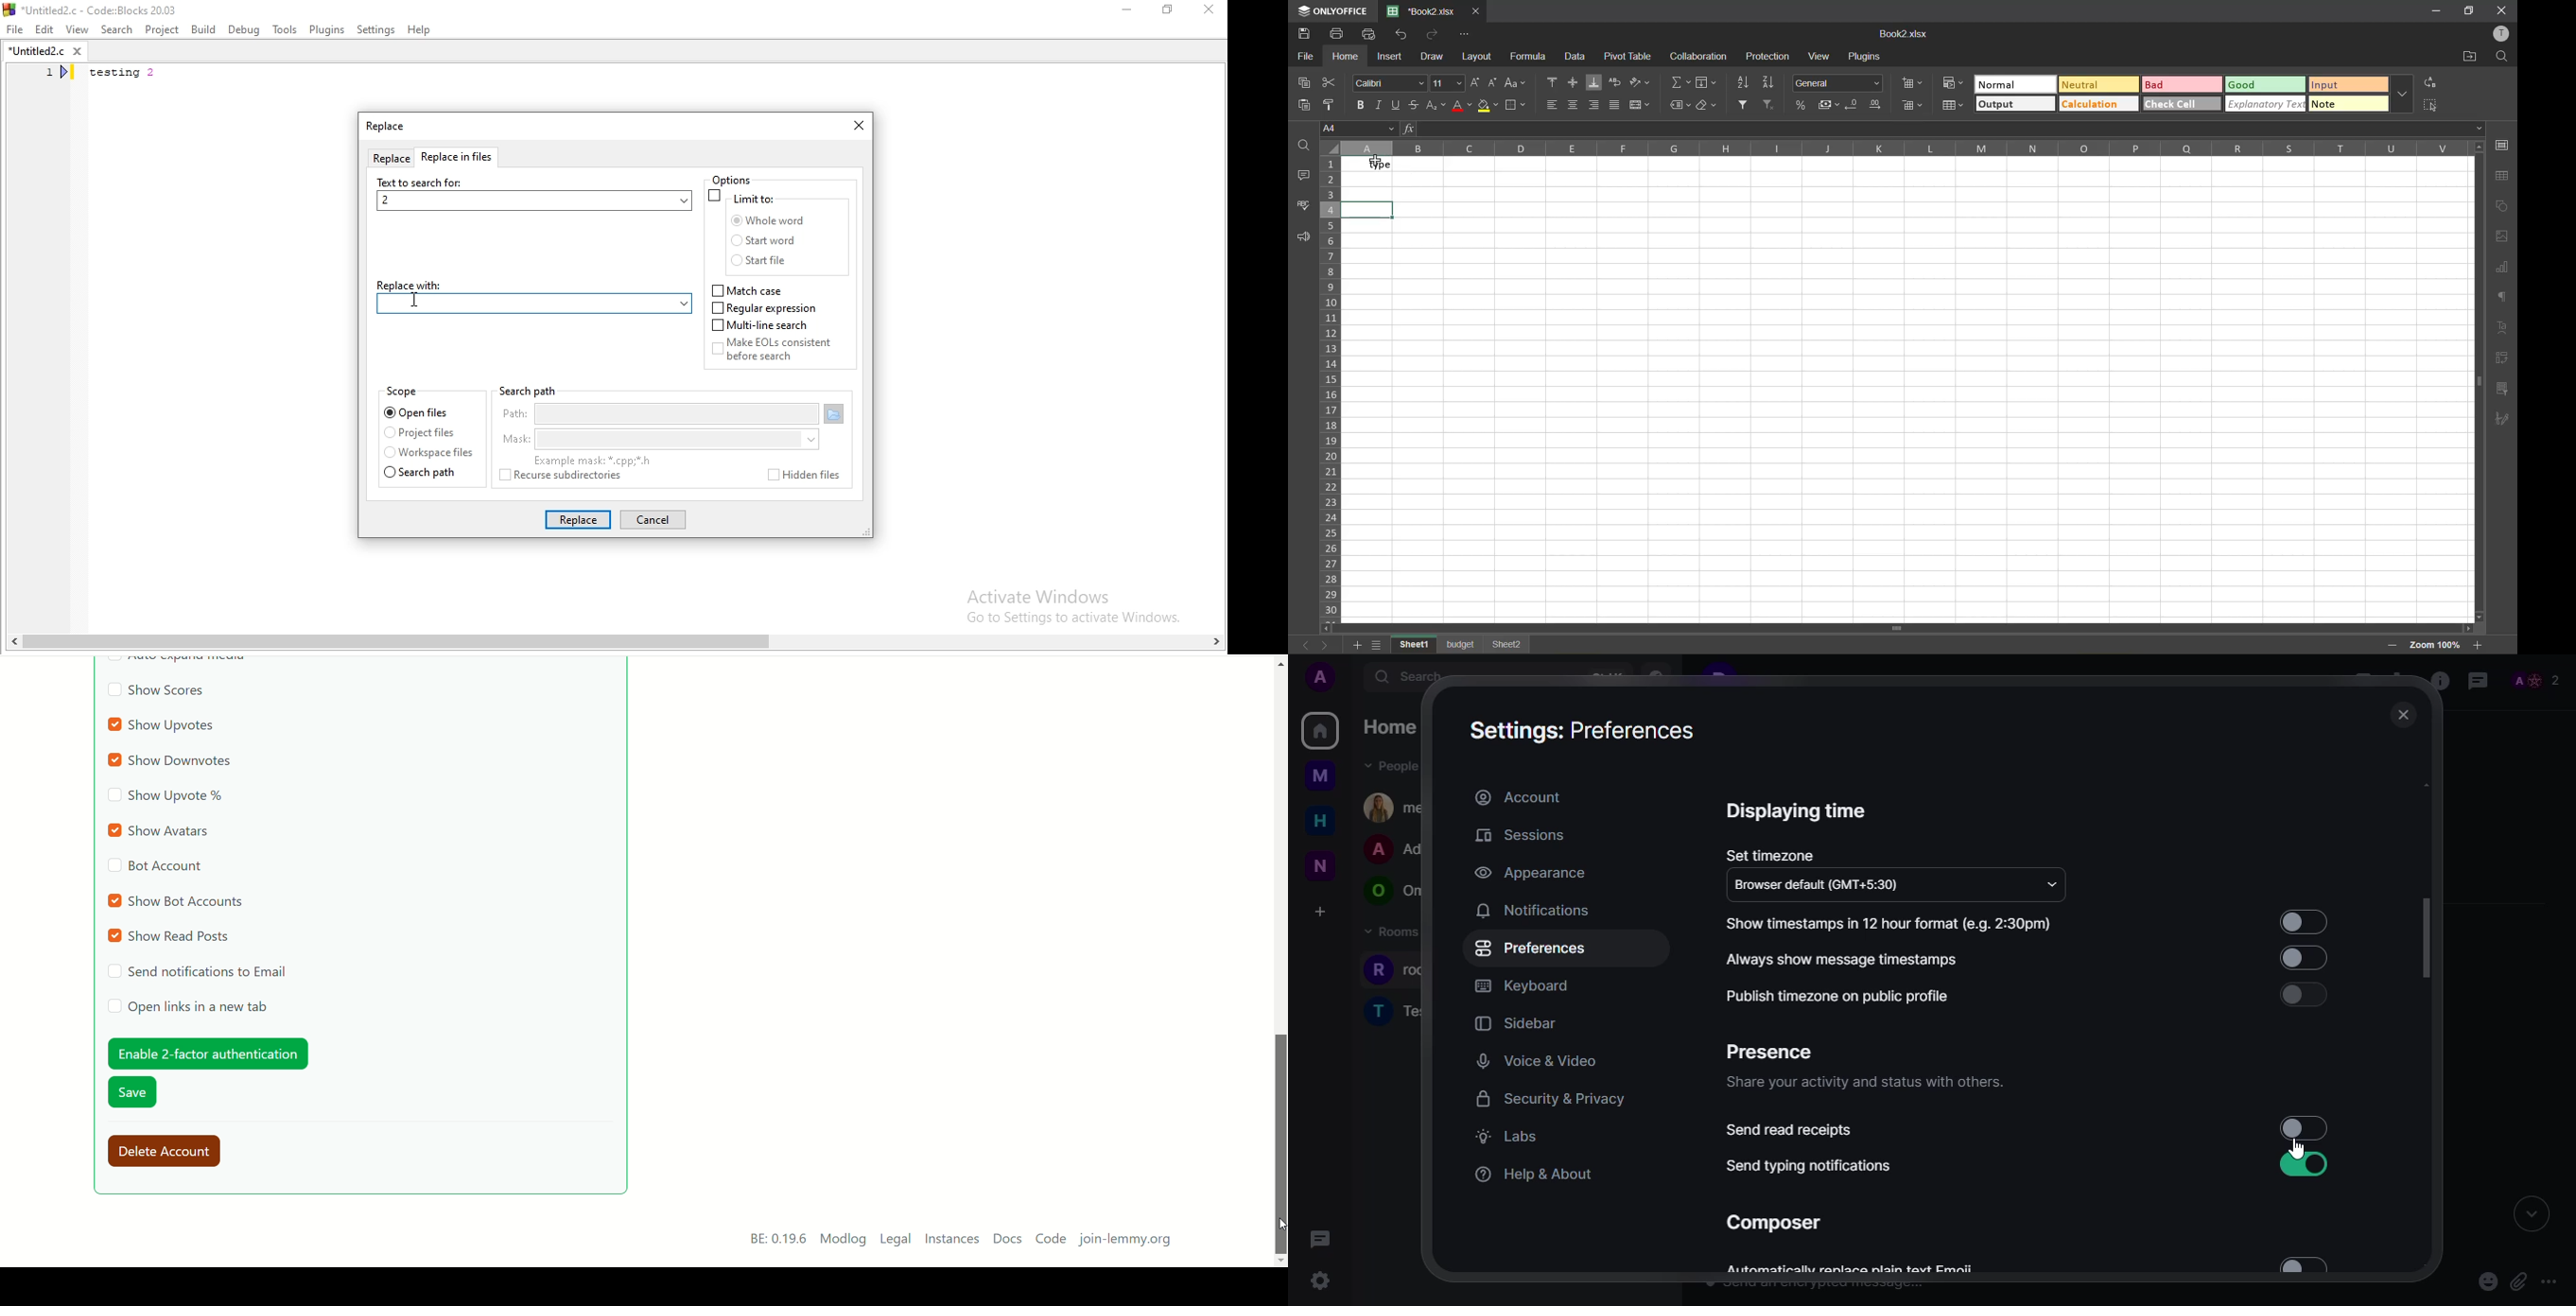 The height and width of the screenshot is (1316, 2576). Describe the element at coordinates (766, 221) in the screenshot. I see `whole word` at that location.